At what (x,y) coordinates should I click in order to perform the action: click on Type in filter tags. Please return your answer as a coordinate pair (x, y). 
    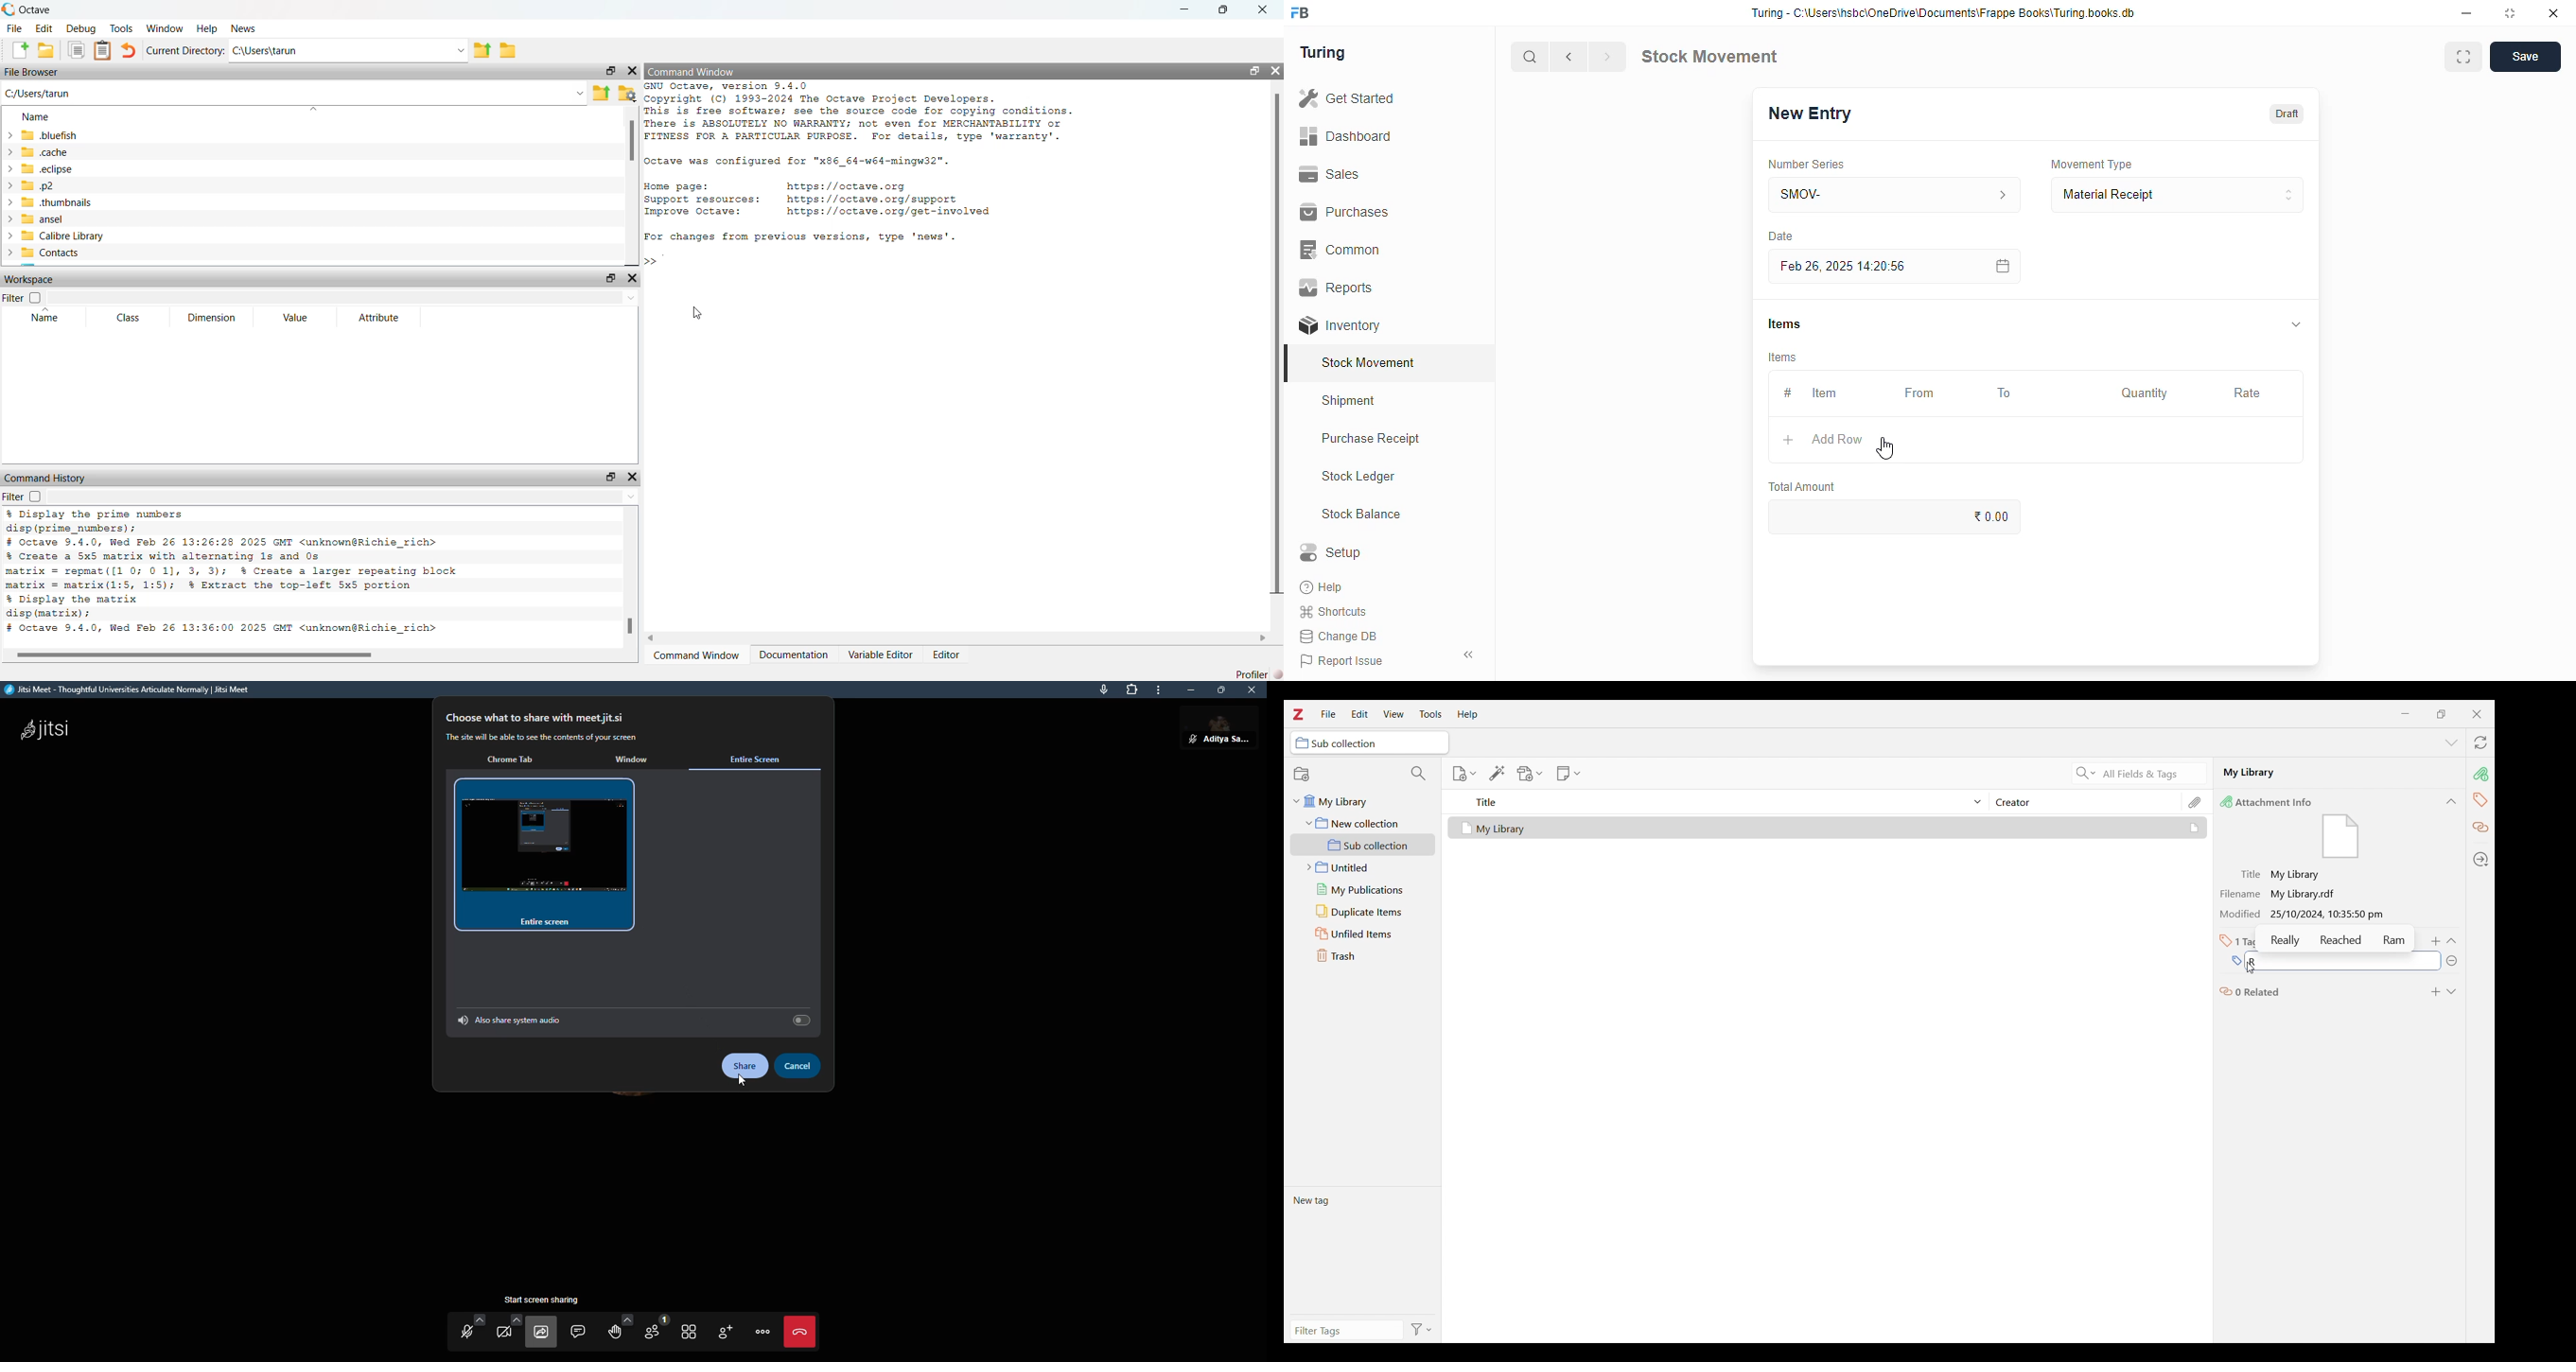
    Looking at the image, I should click on (1344, 1332).